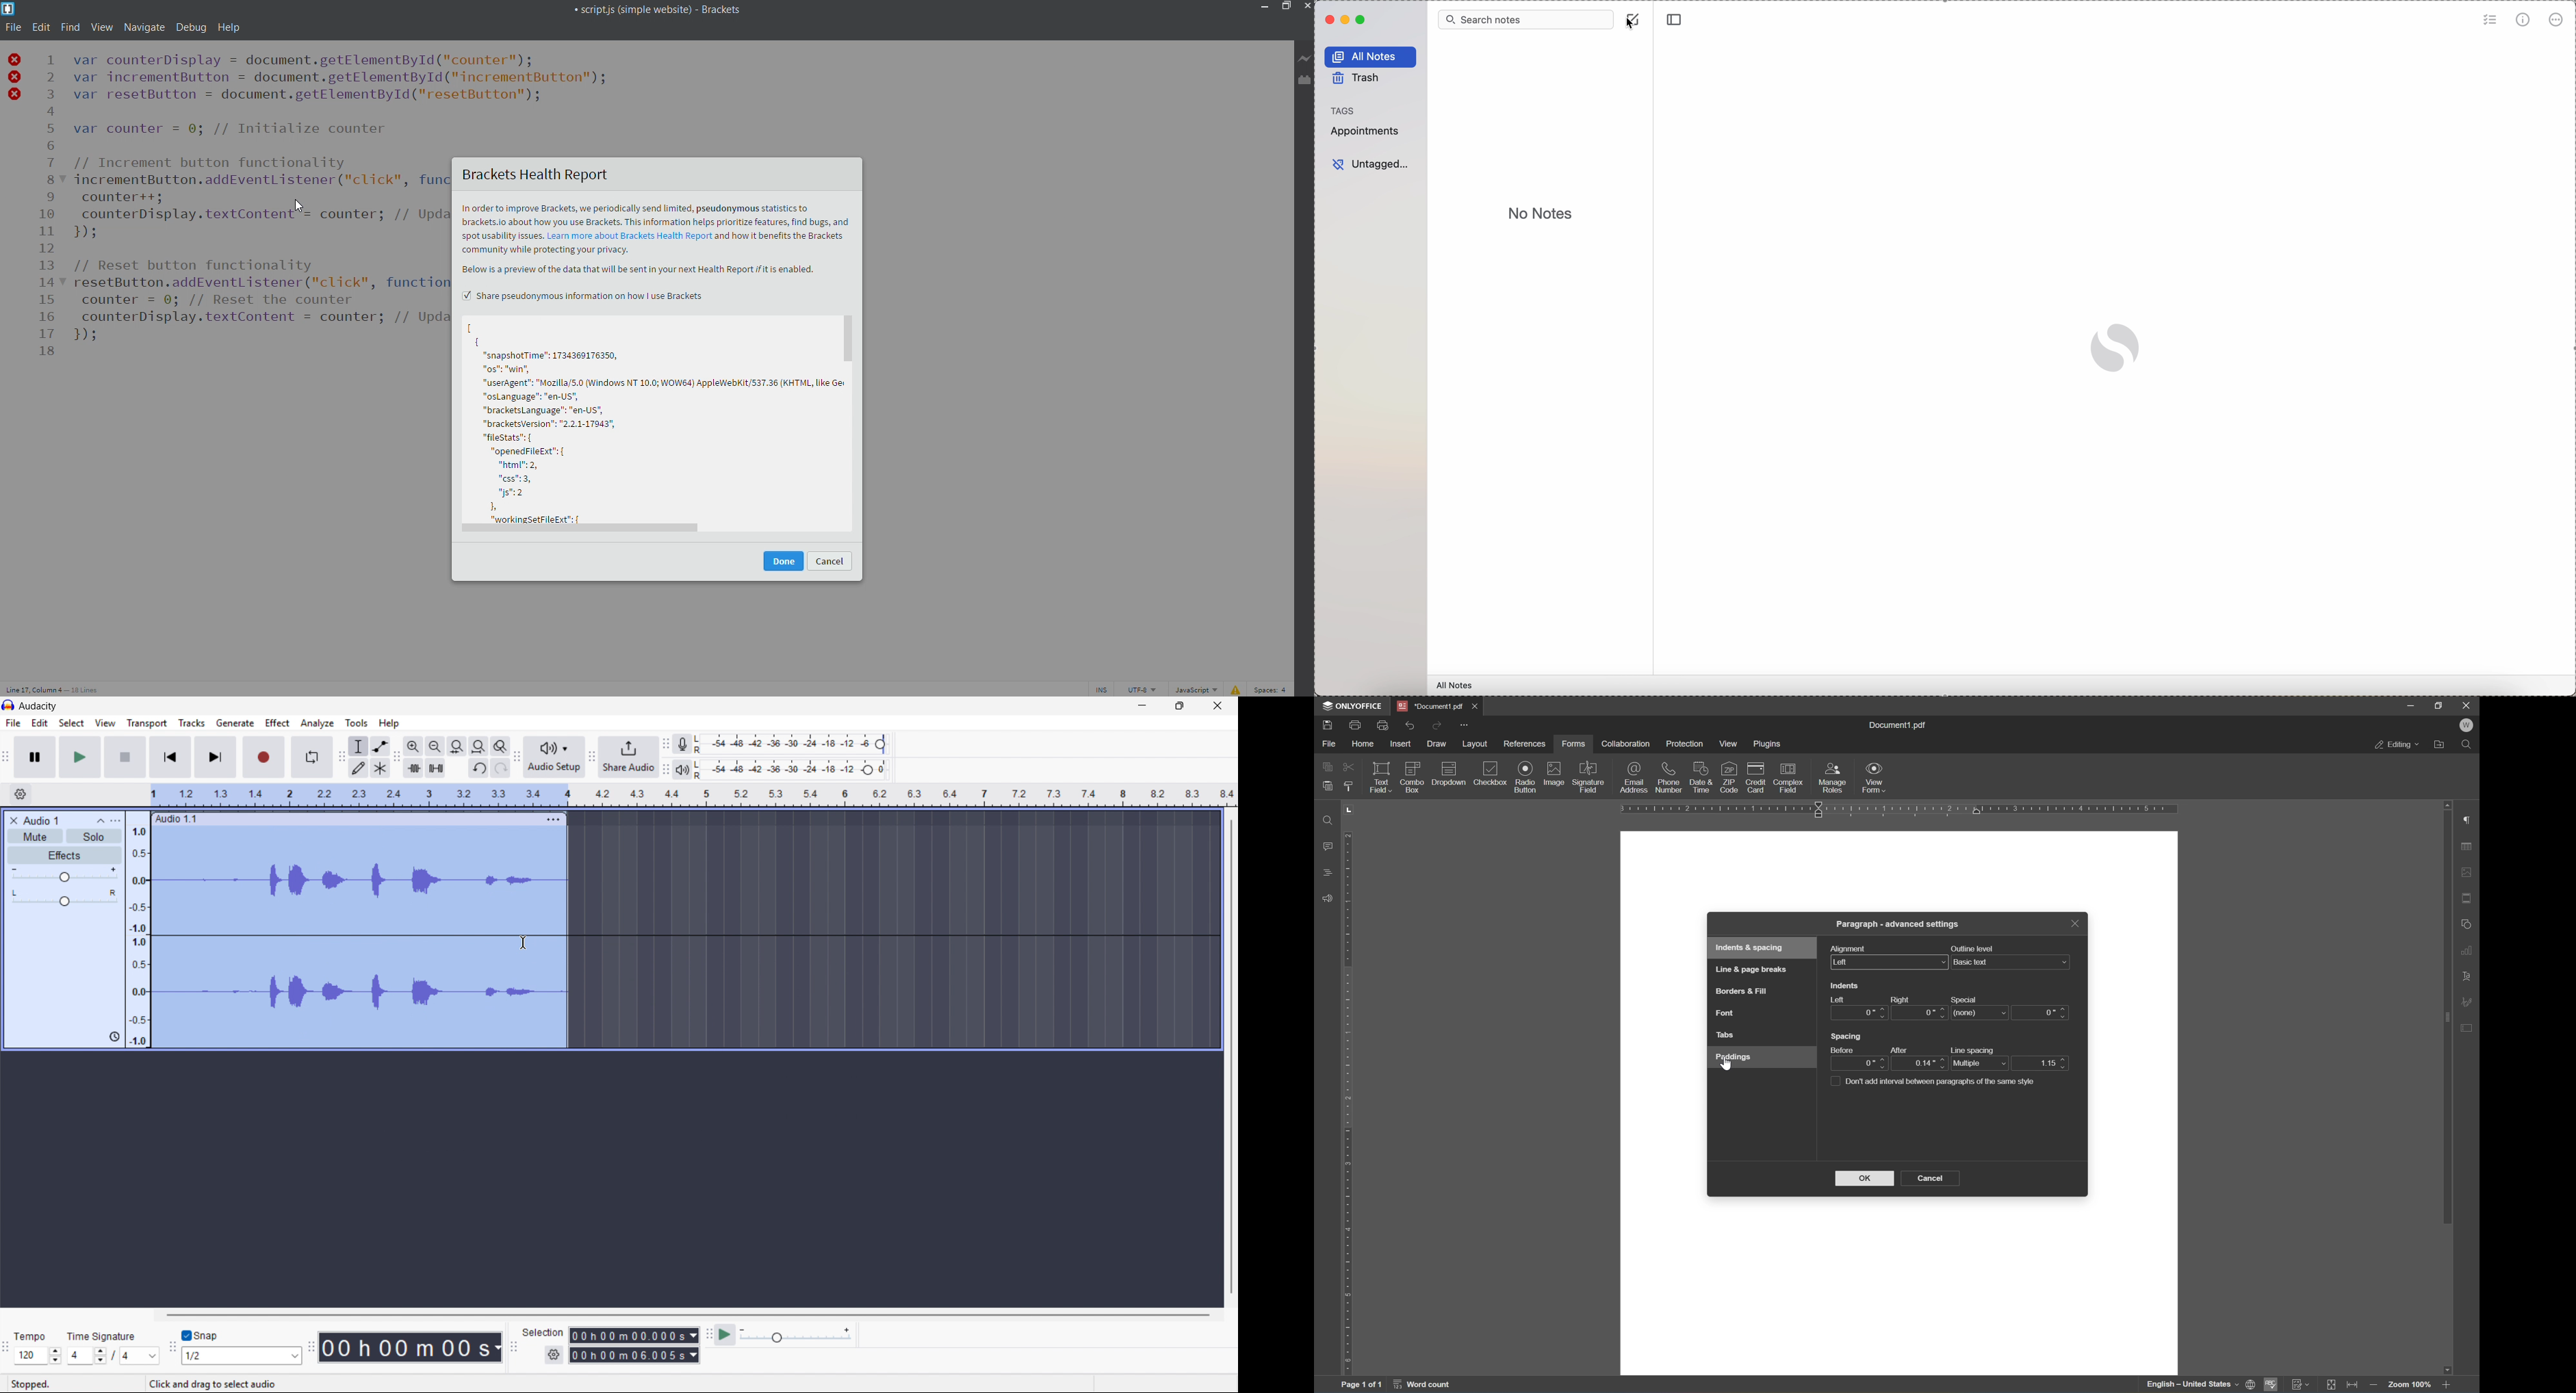  What do you see at coordinates (1920, 1064) in the screenshot?
I see `0.14` at bounding box center [1920, 1064].